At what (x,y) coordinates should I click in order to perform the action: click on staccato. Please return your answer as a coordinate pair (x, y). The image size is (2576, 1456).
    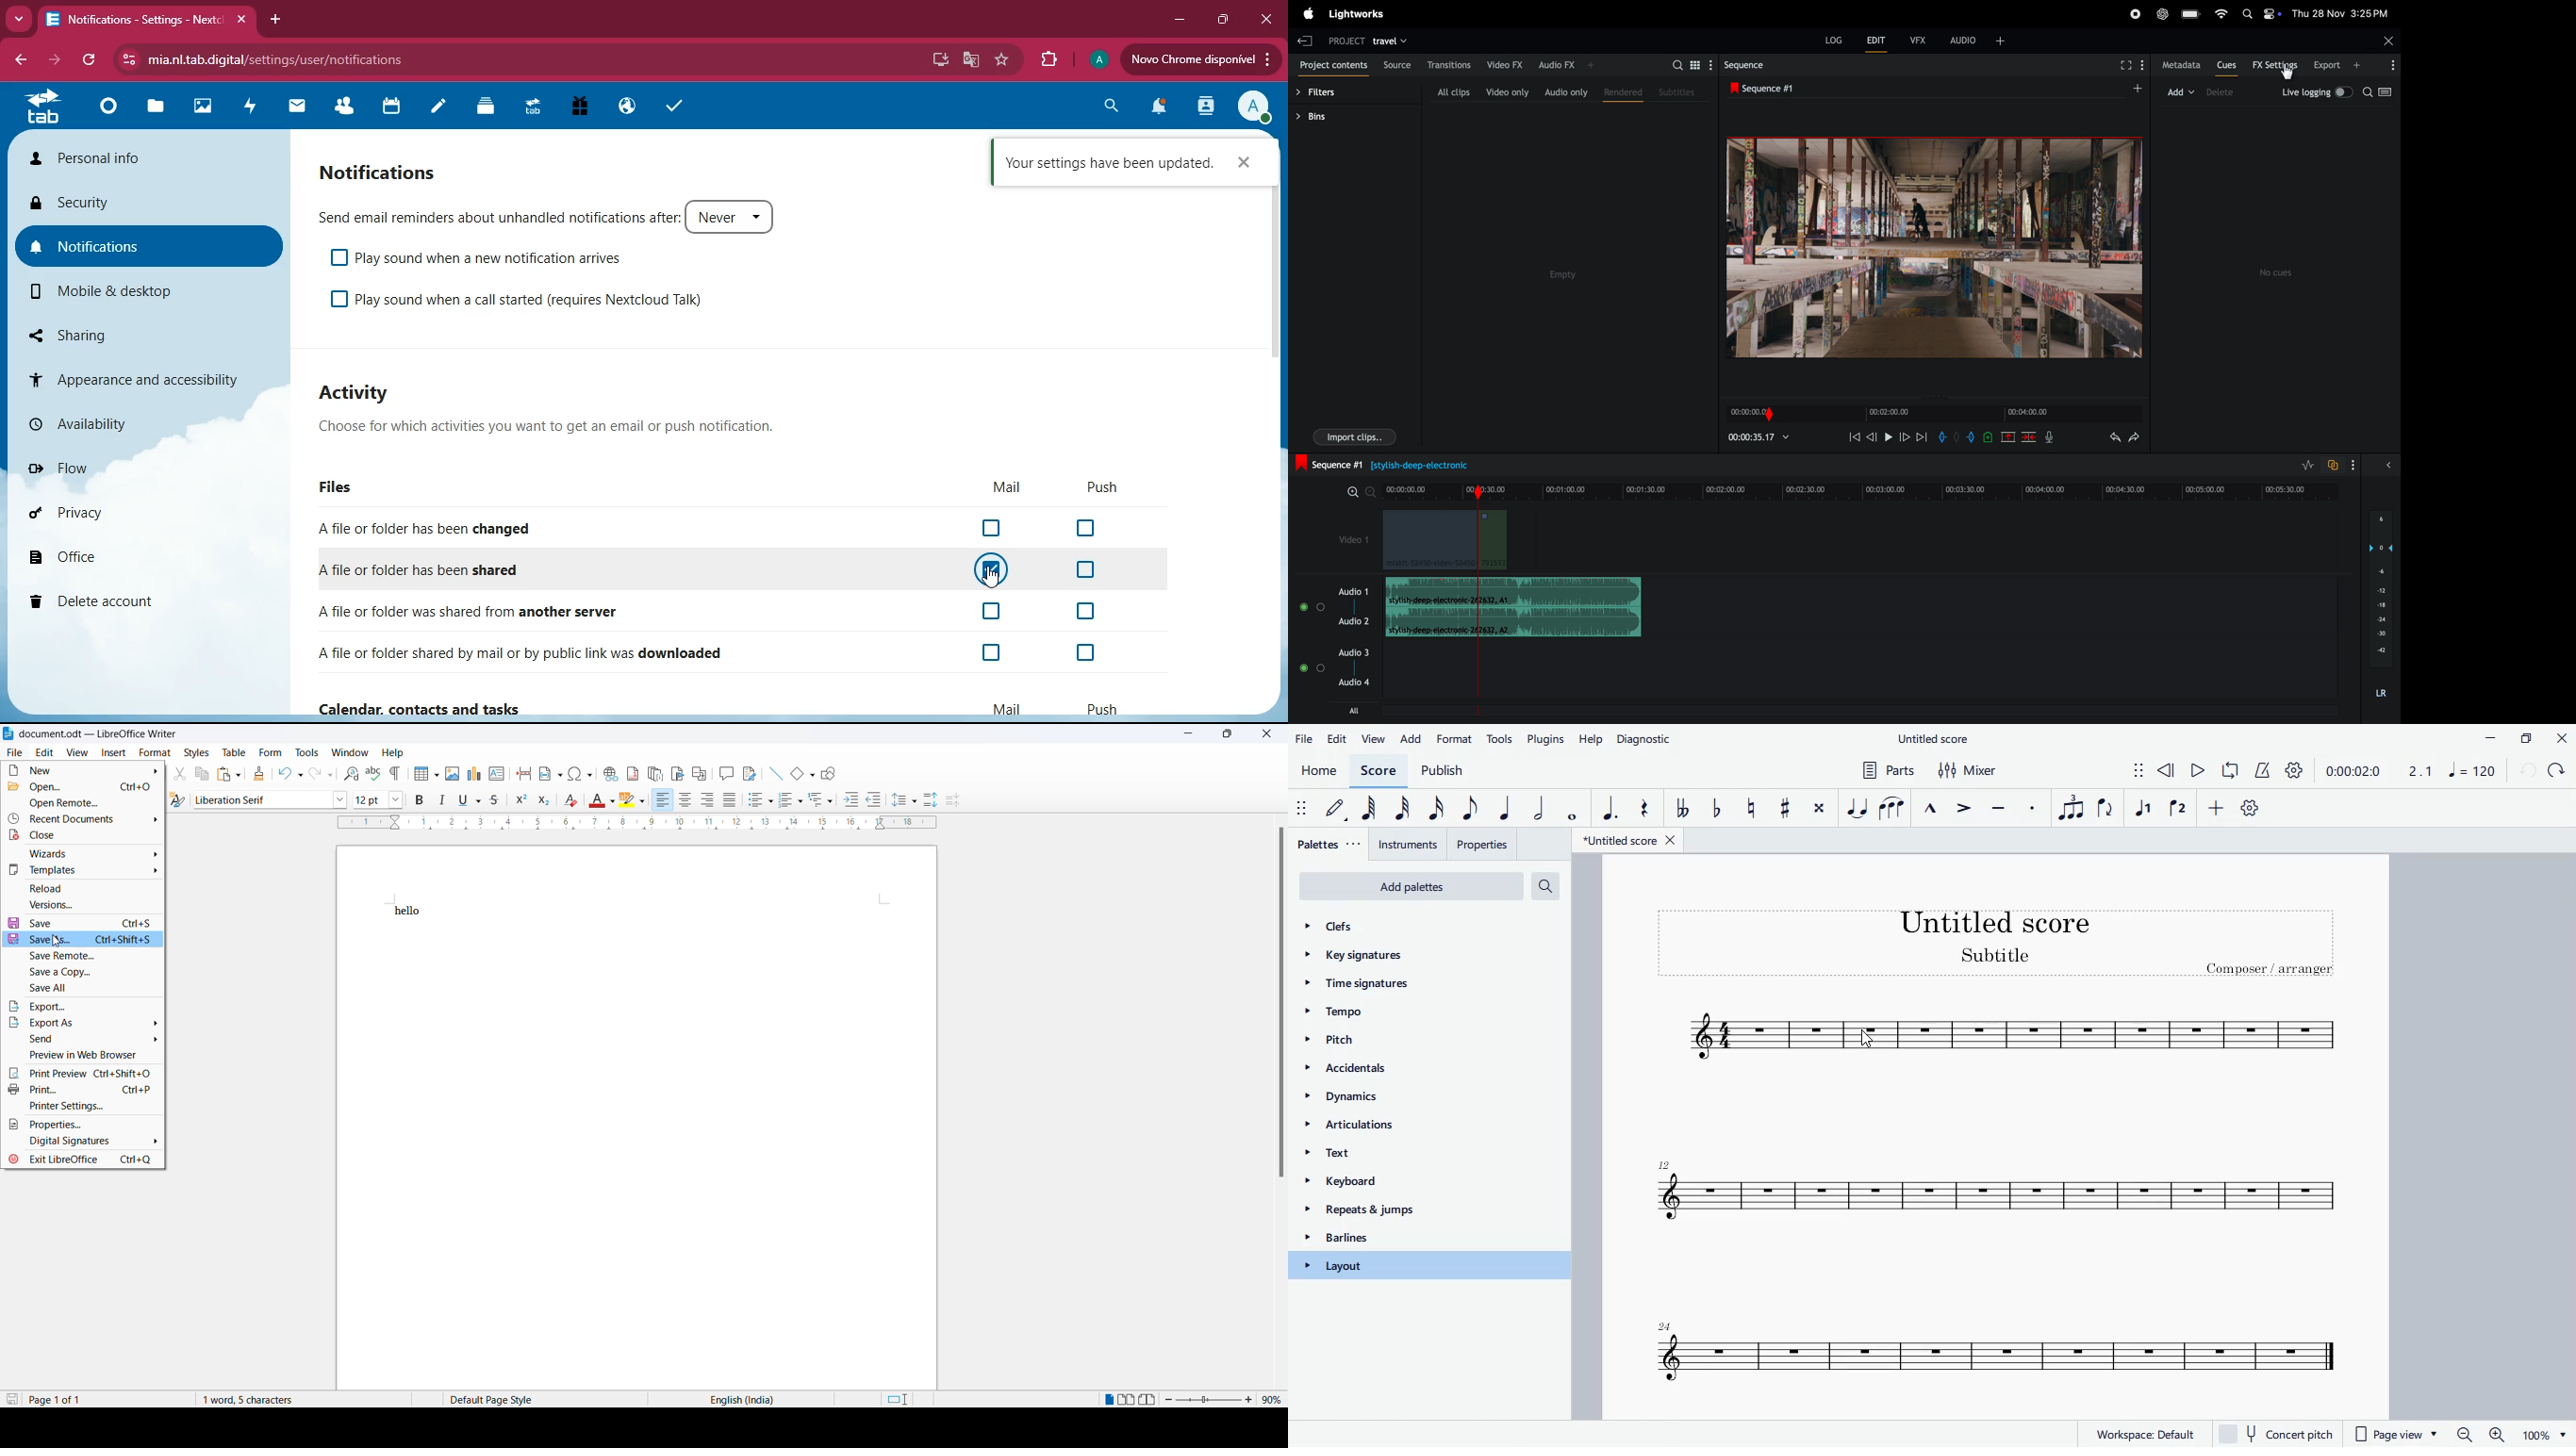
    Looking at the image, I should click on (2034, 808).